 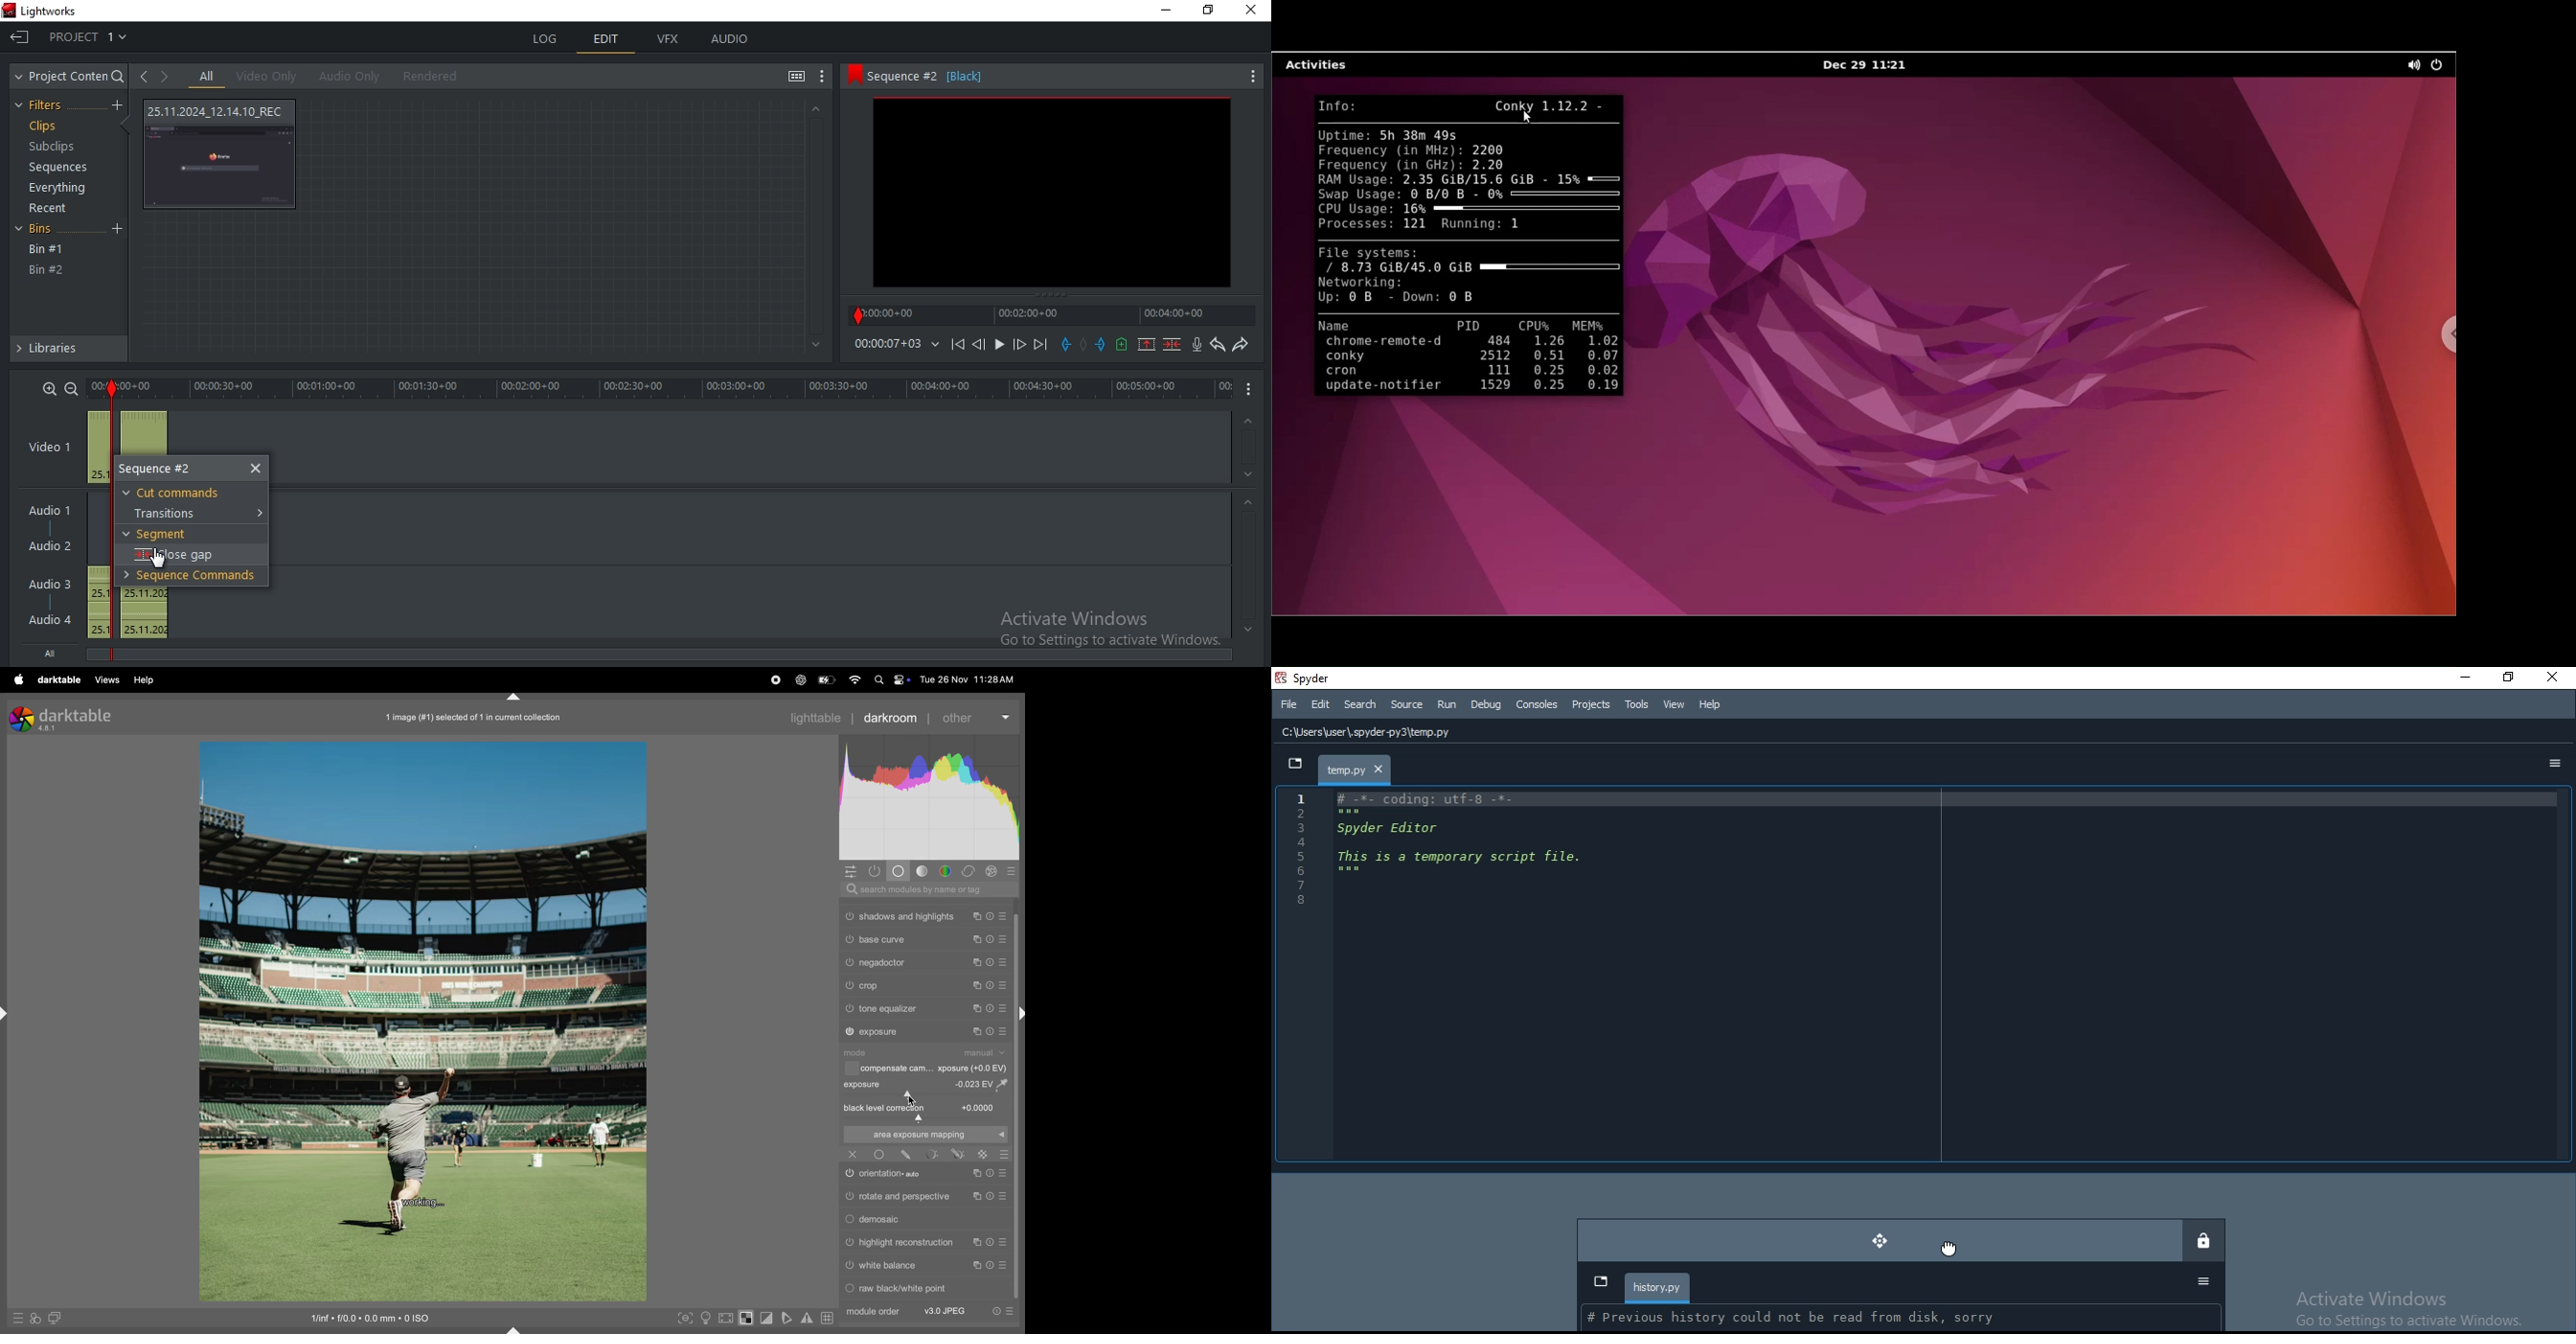 I want to click on copy, so click(x=977, y=940).